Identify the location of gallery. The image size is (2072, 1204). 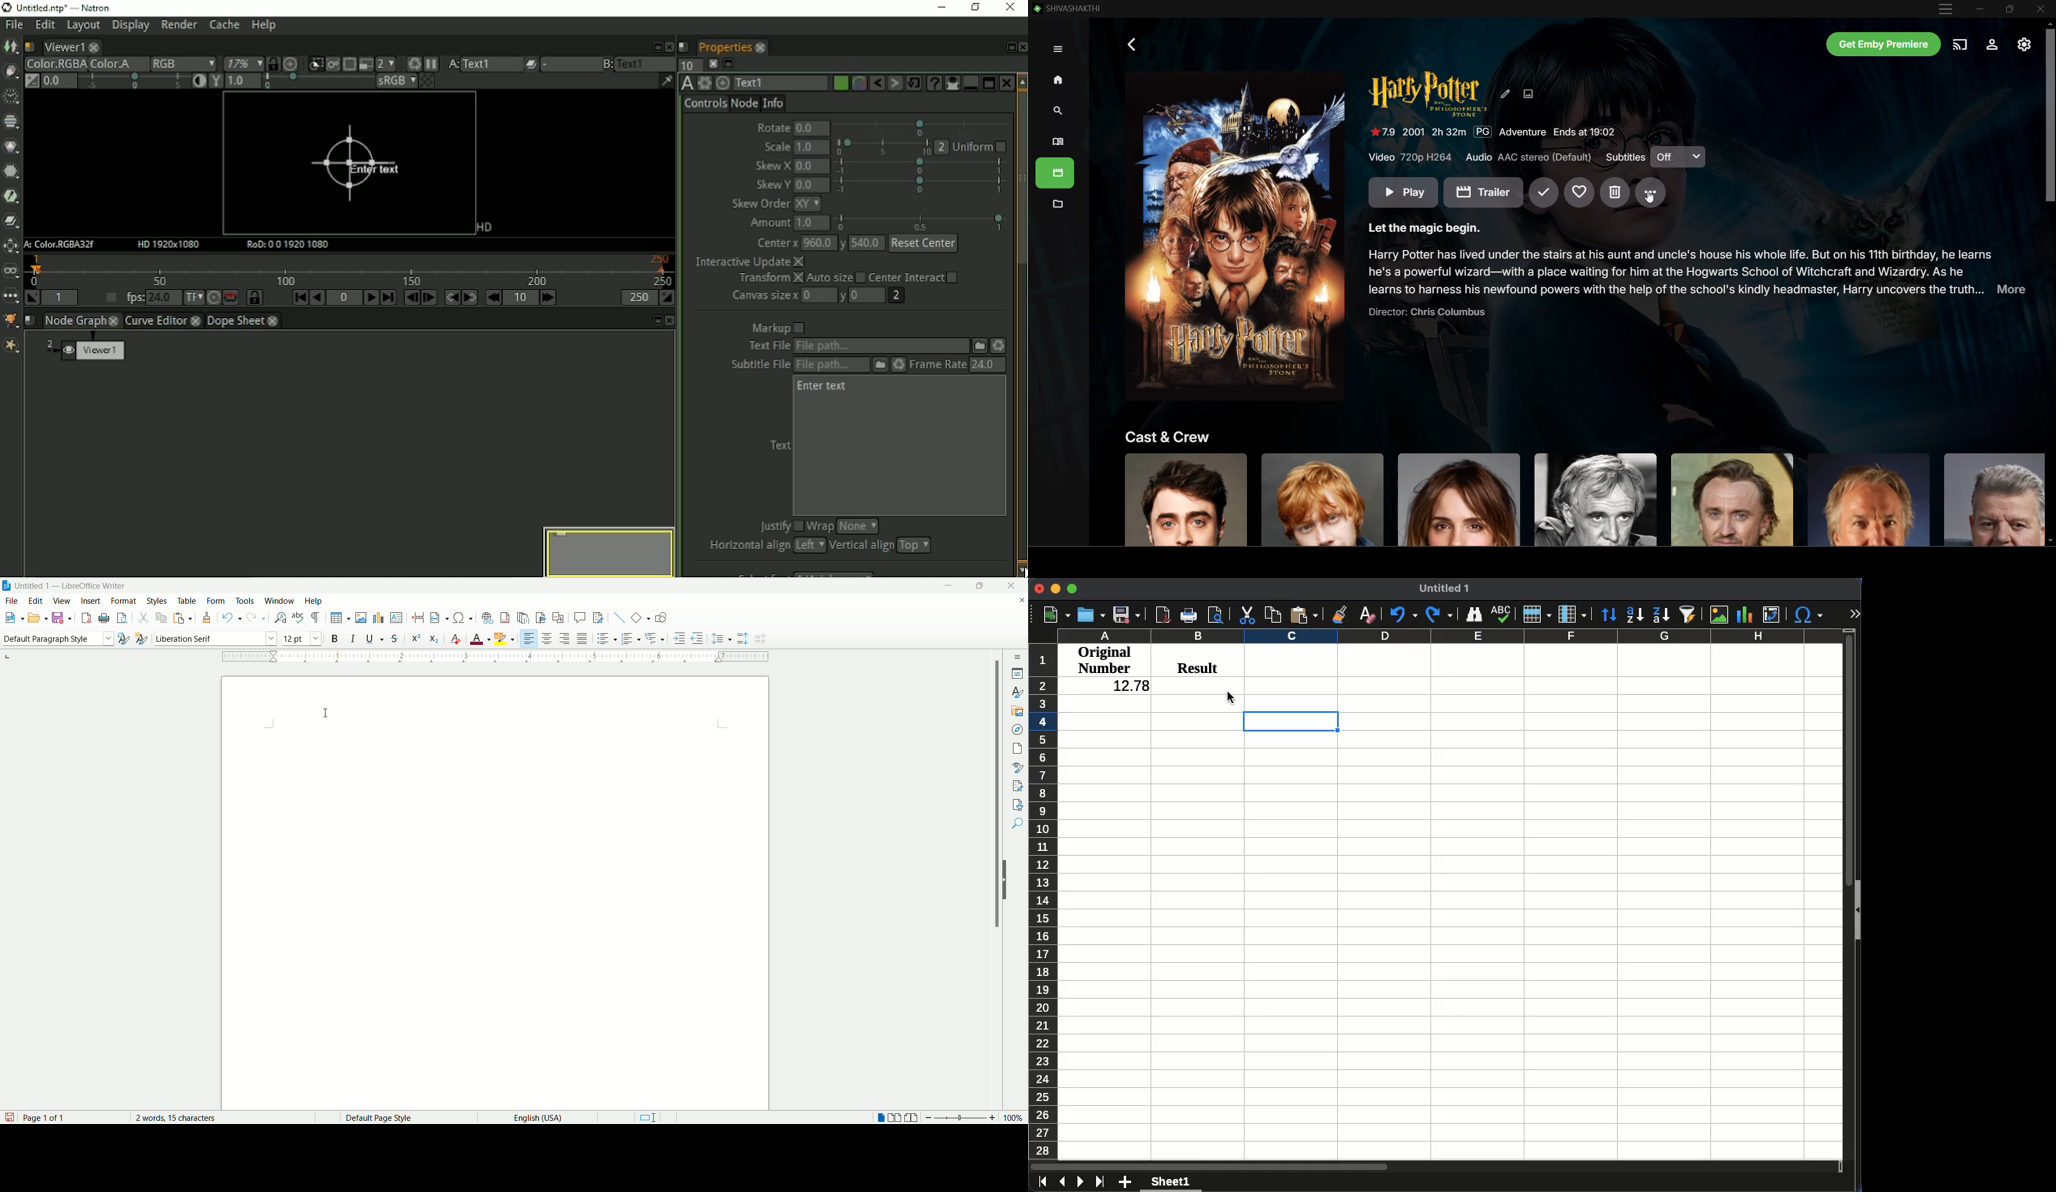
(1017, 711).